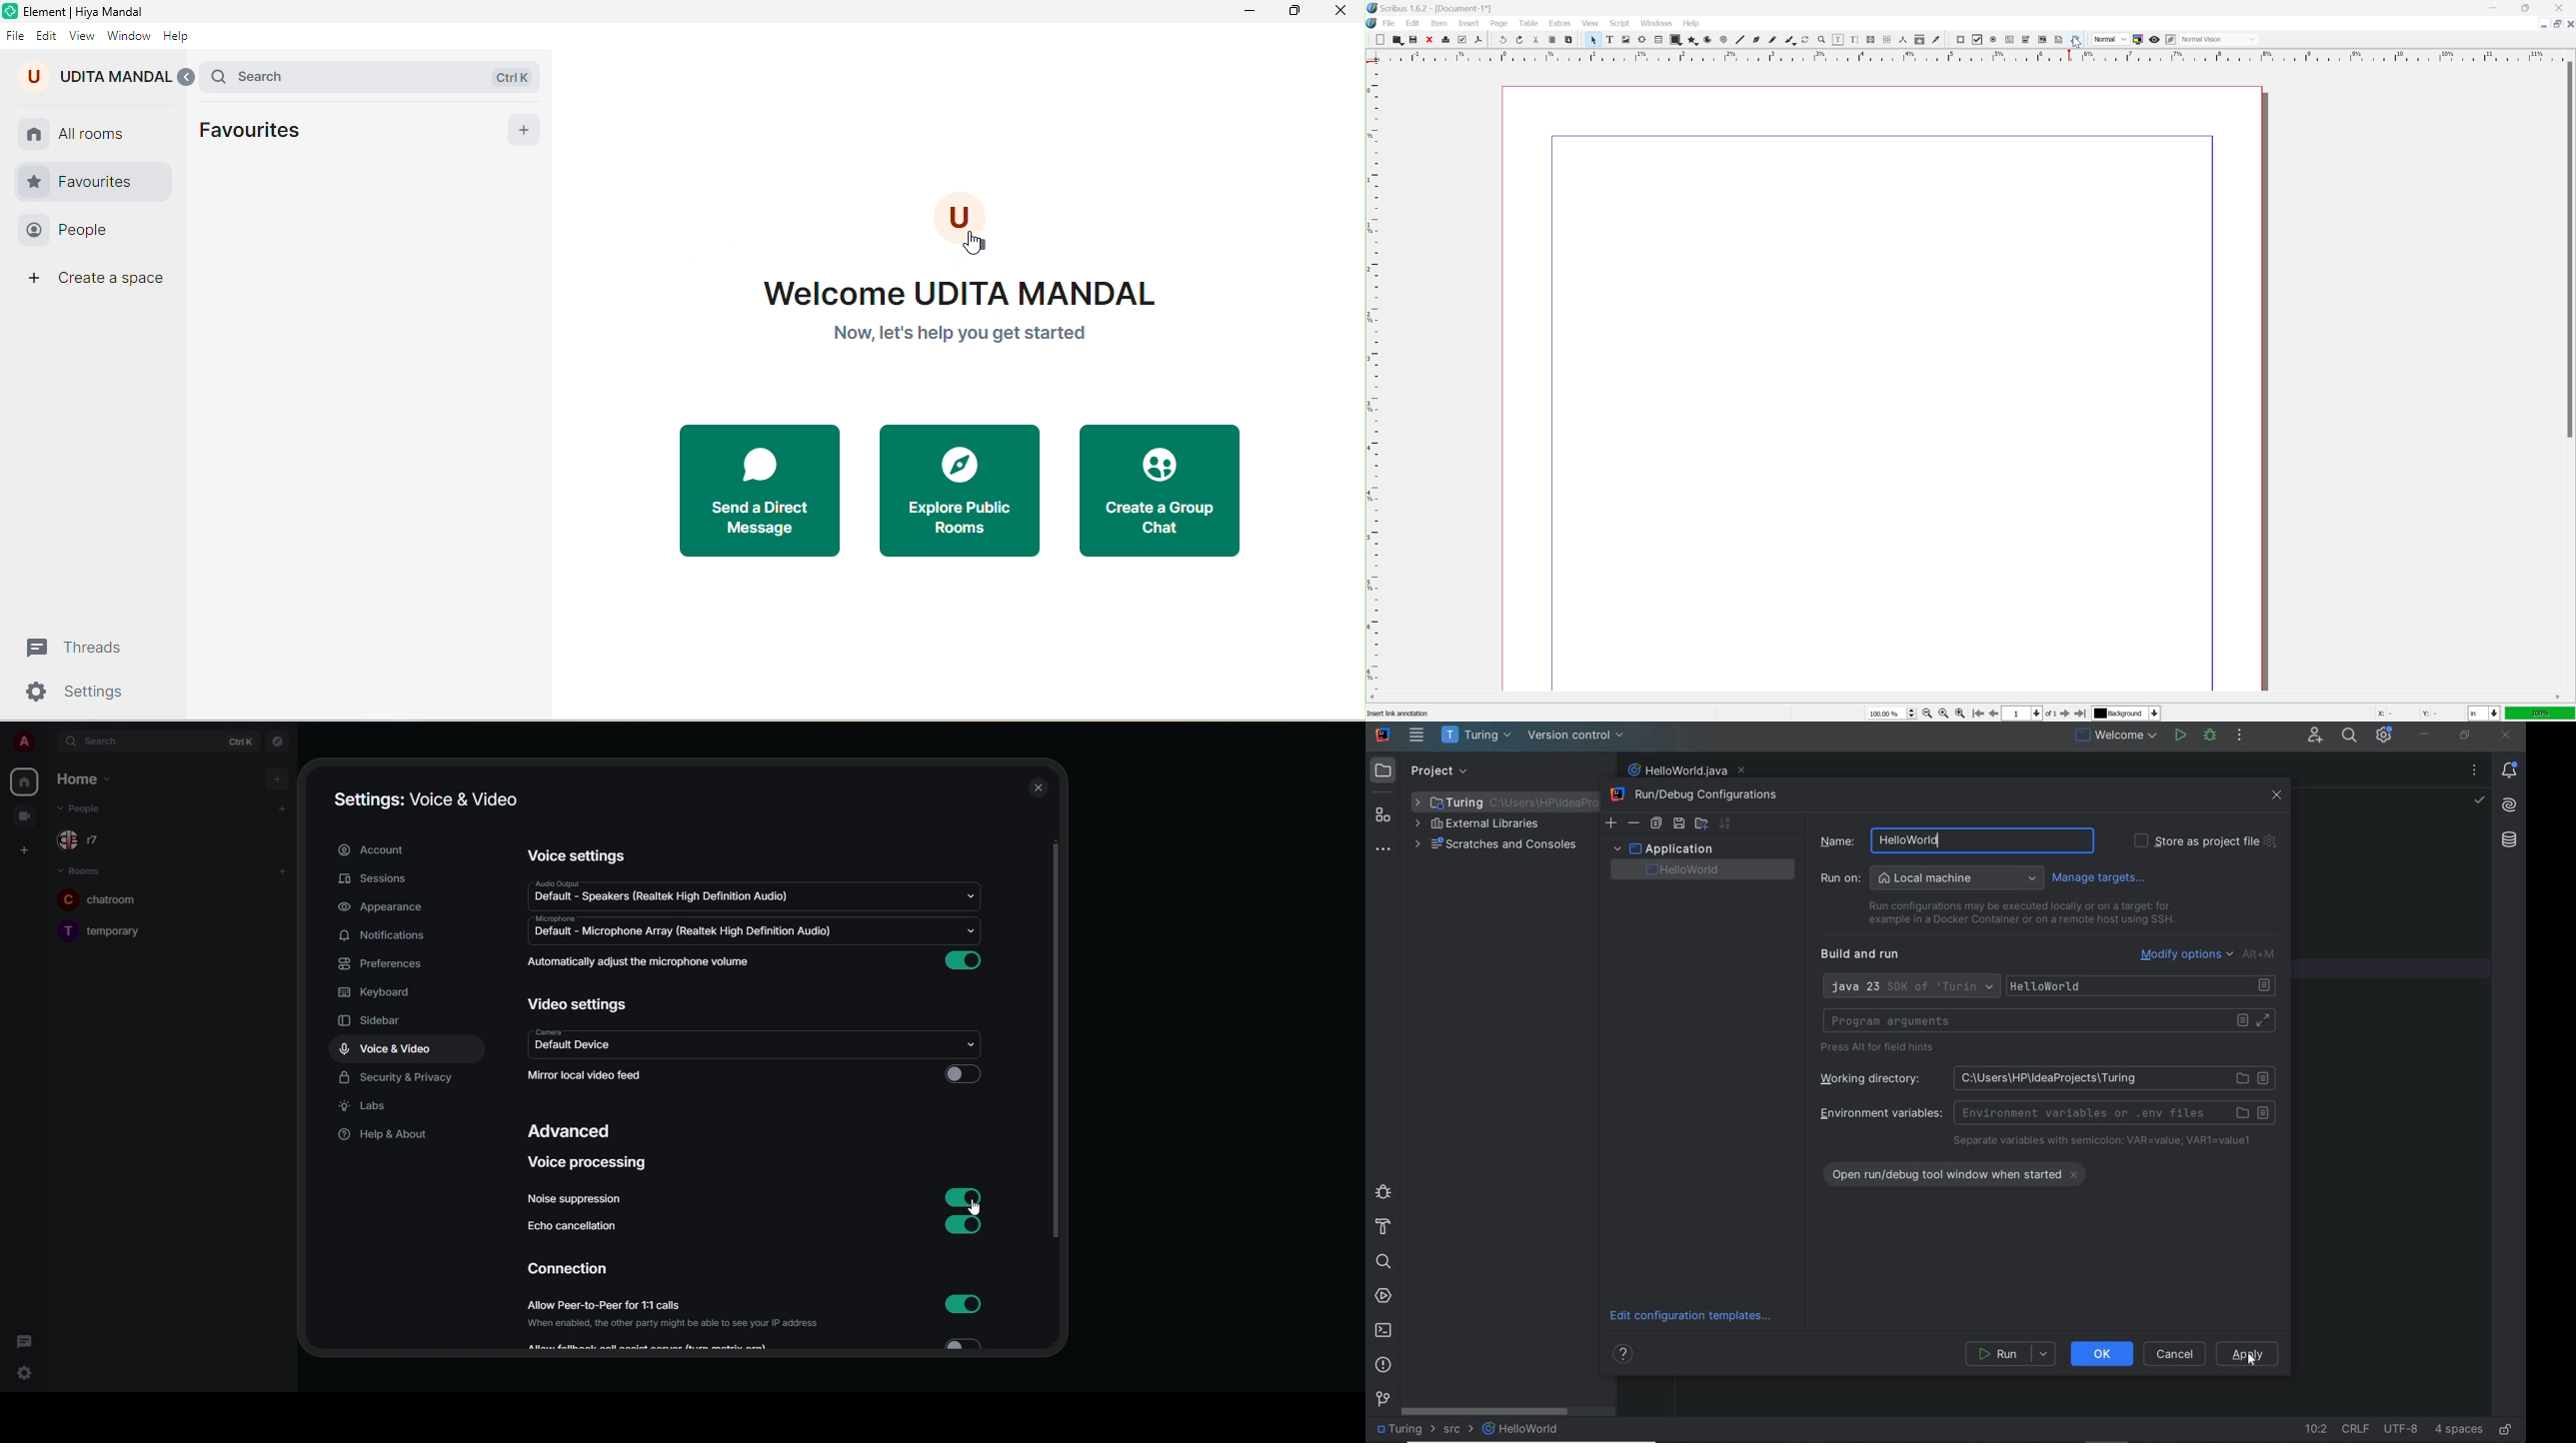 This screenshot has width=2576, height=1456. What do you see at coordinates (1293, 12) in the screenshot?
I see `maximize` at bounding box center [1293, 12].